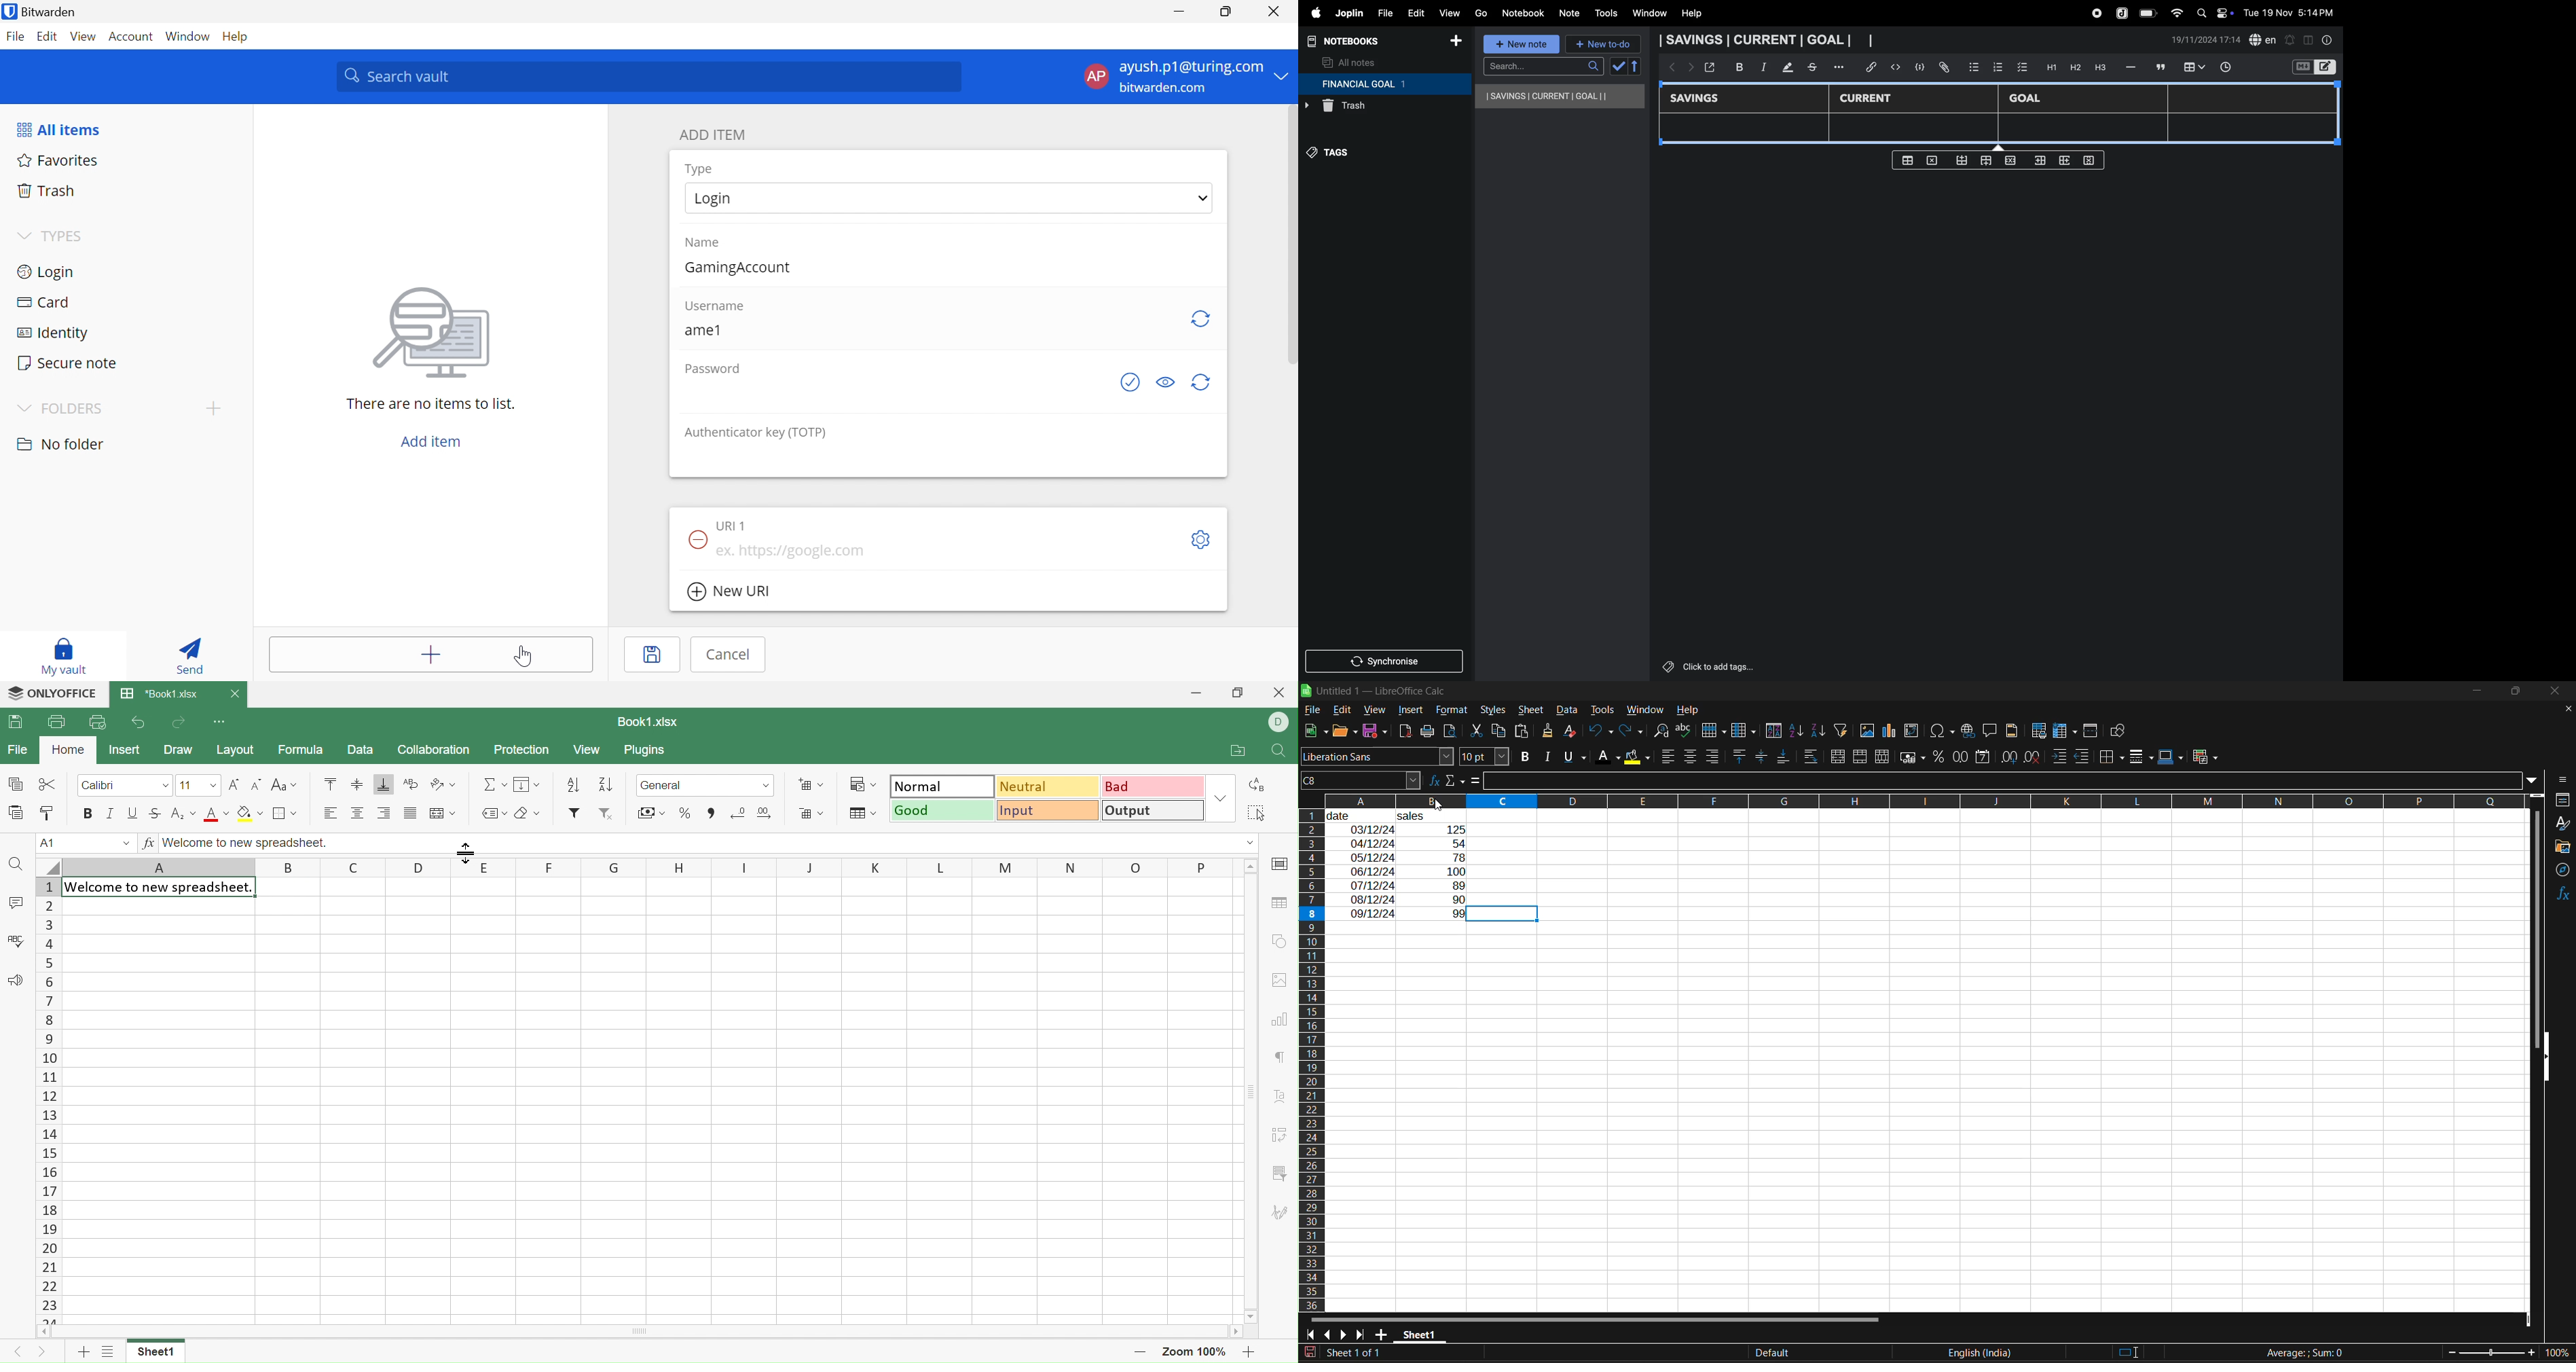 The image size is (2576, 1372). I want to click on Zoom 100%, so click(1195, 1352).